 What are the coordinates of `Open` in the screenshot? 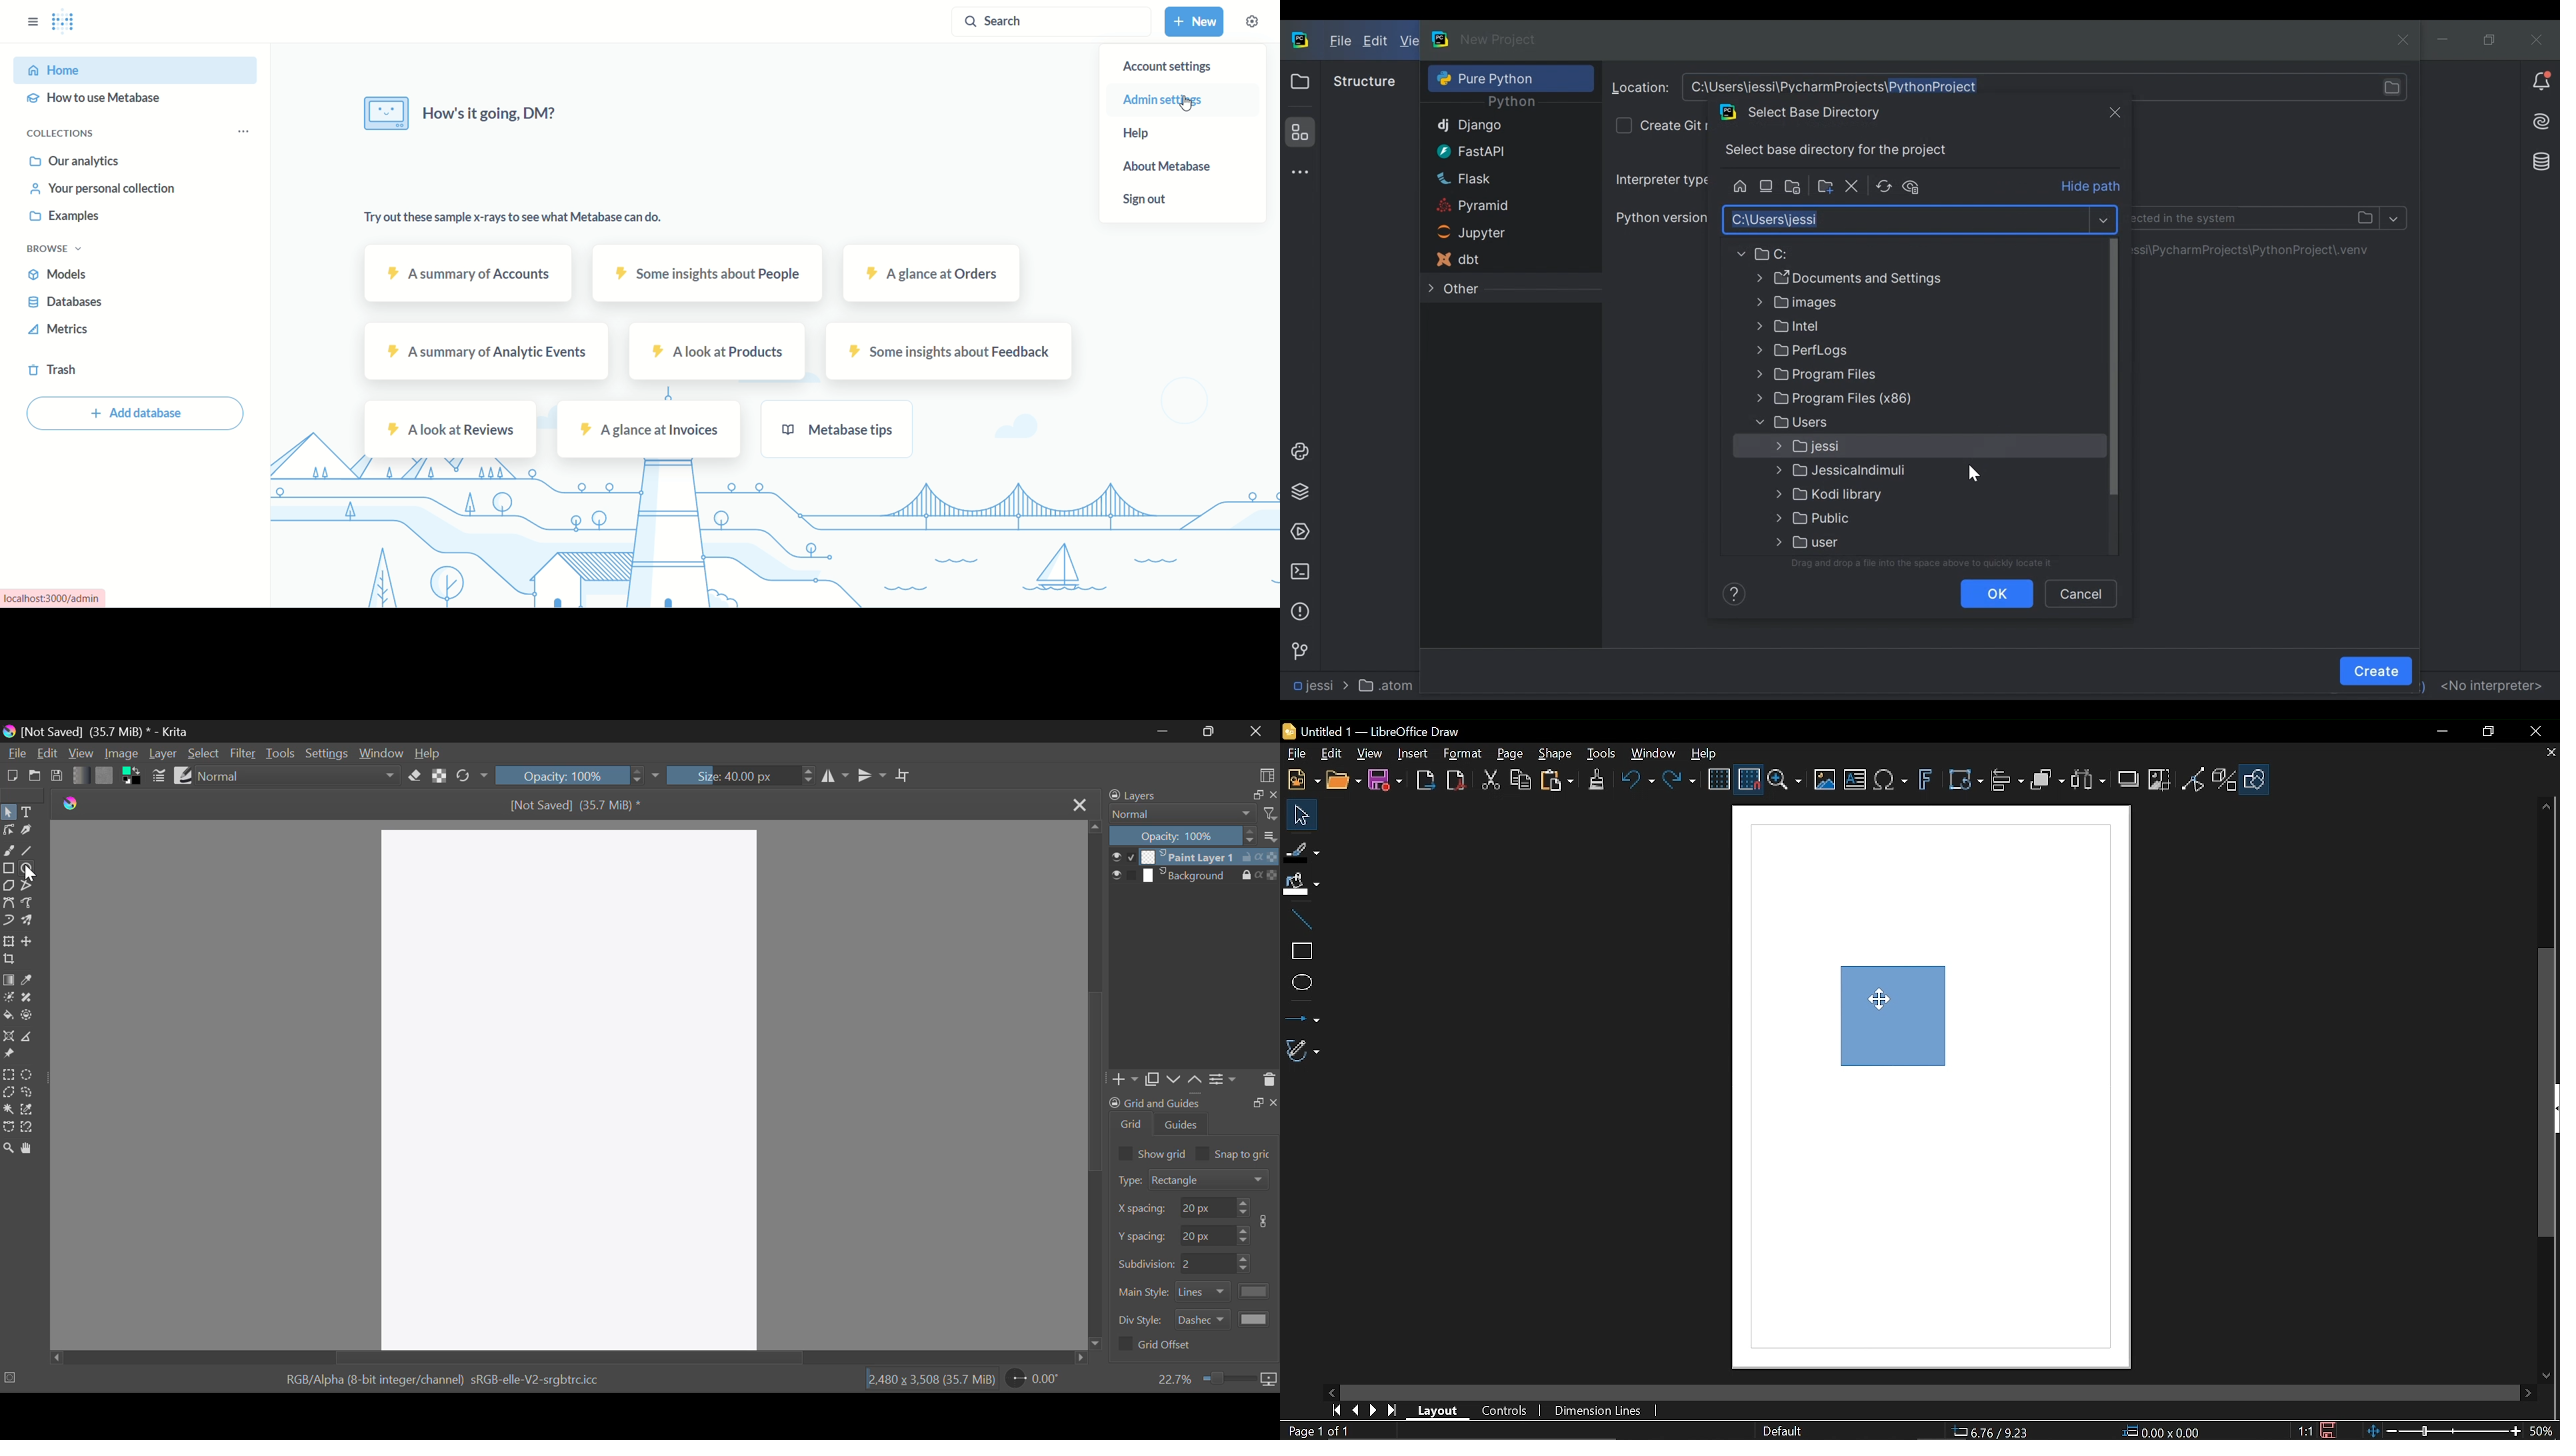 It's located at (1344, 780).